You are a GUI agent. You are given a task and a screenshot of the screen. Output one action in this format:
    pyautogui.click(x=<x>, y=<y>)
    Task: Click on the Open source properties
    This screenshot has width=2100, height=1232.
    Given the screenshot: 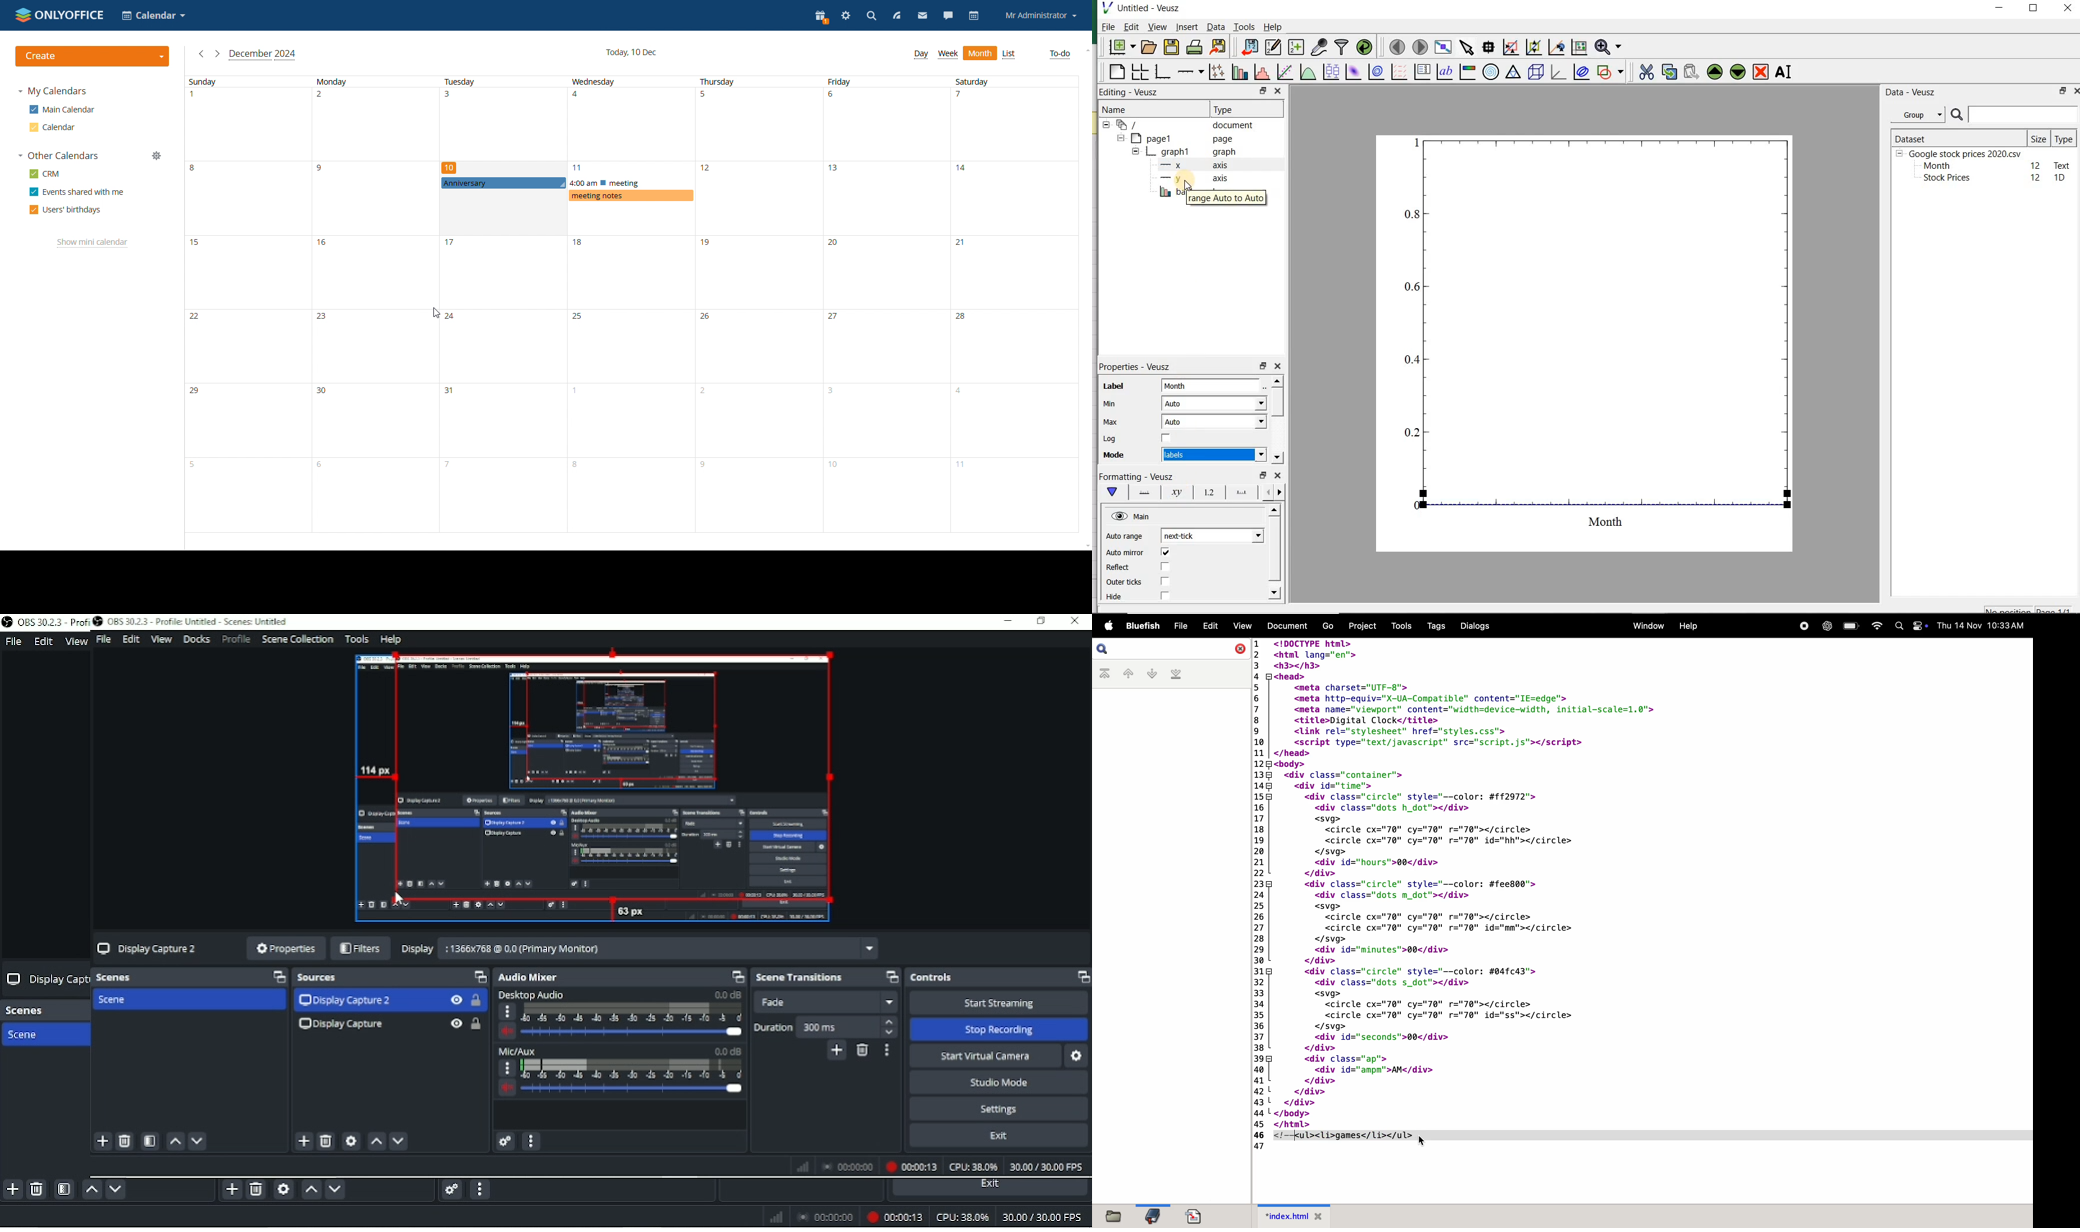 What is the action you would take?
    pyautogui.click(x=283, y=1190)
    